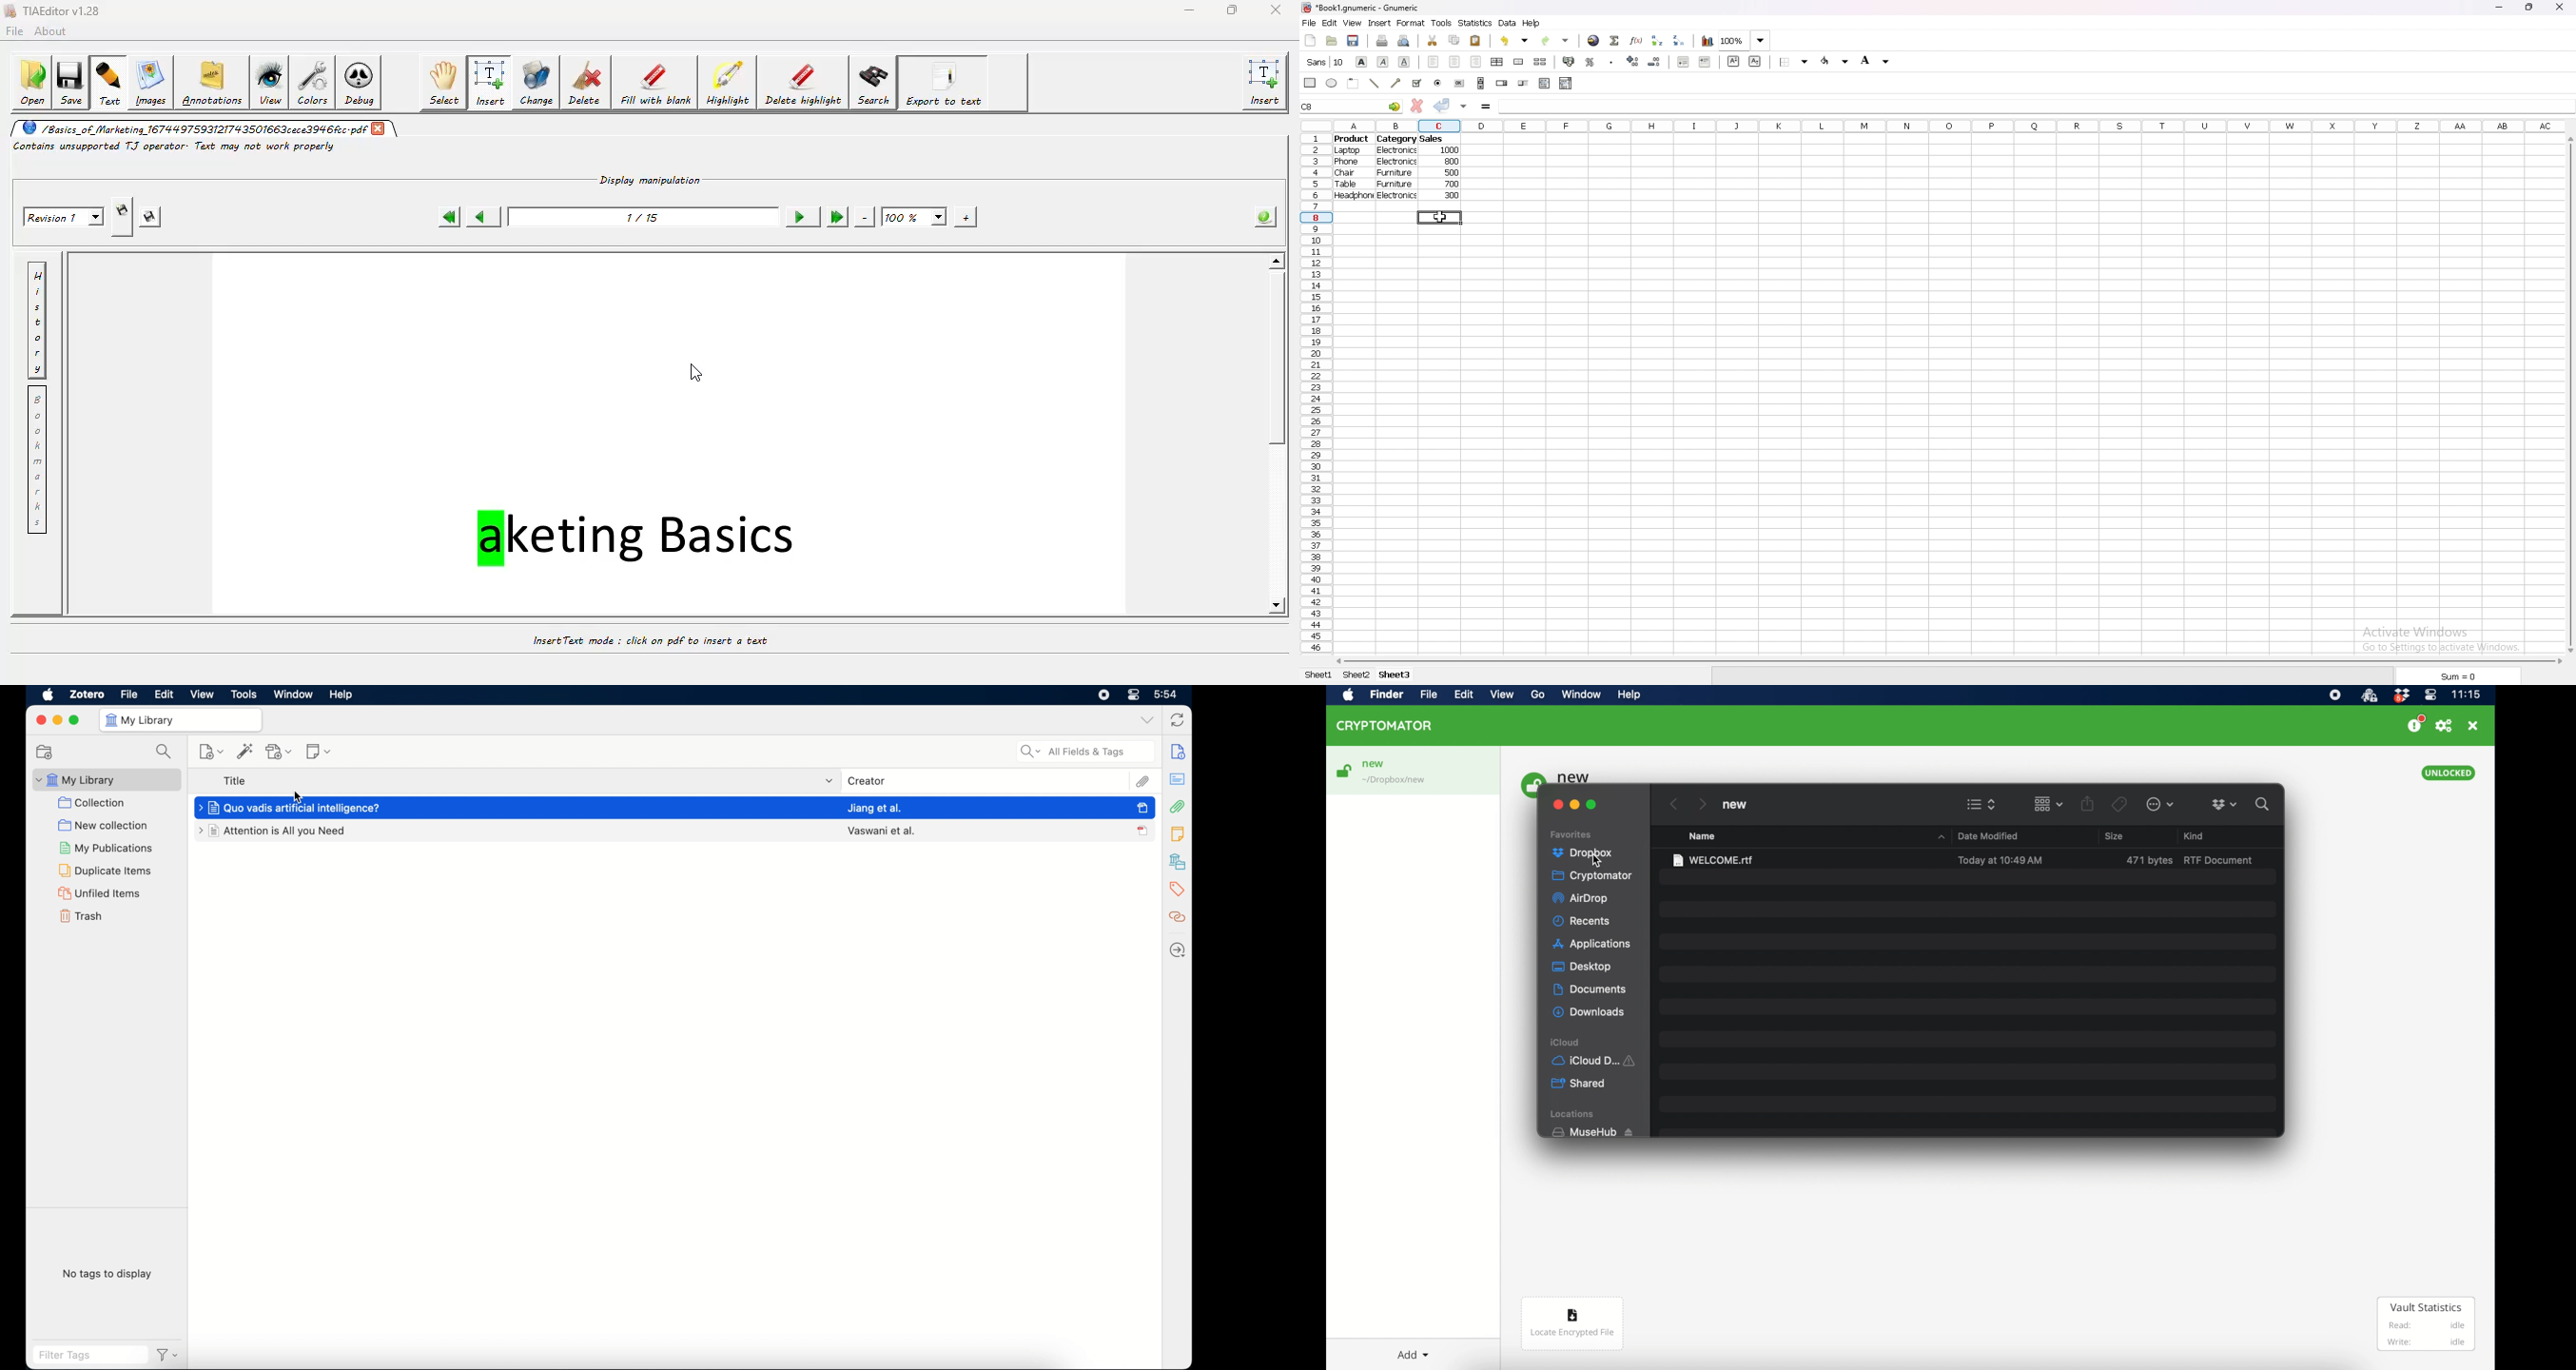 The image size is (2576, 1372). What do you see at coordinates (1178, 752) in the screenshot?
I see `info` at bounding box center [1178, 752].